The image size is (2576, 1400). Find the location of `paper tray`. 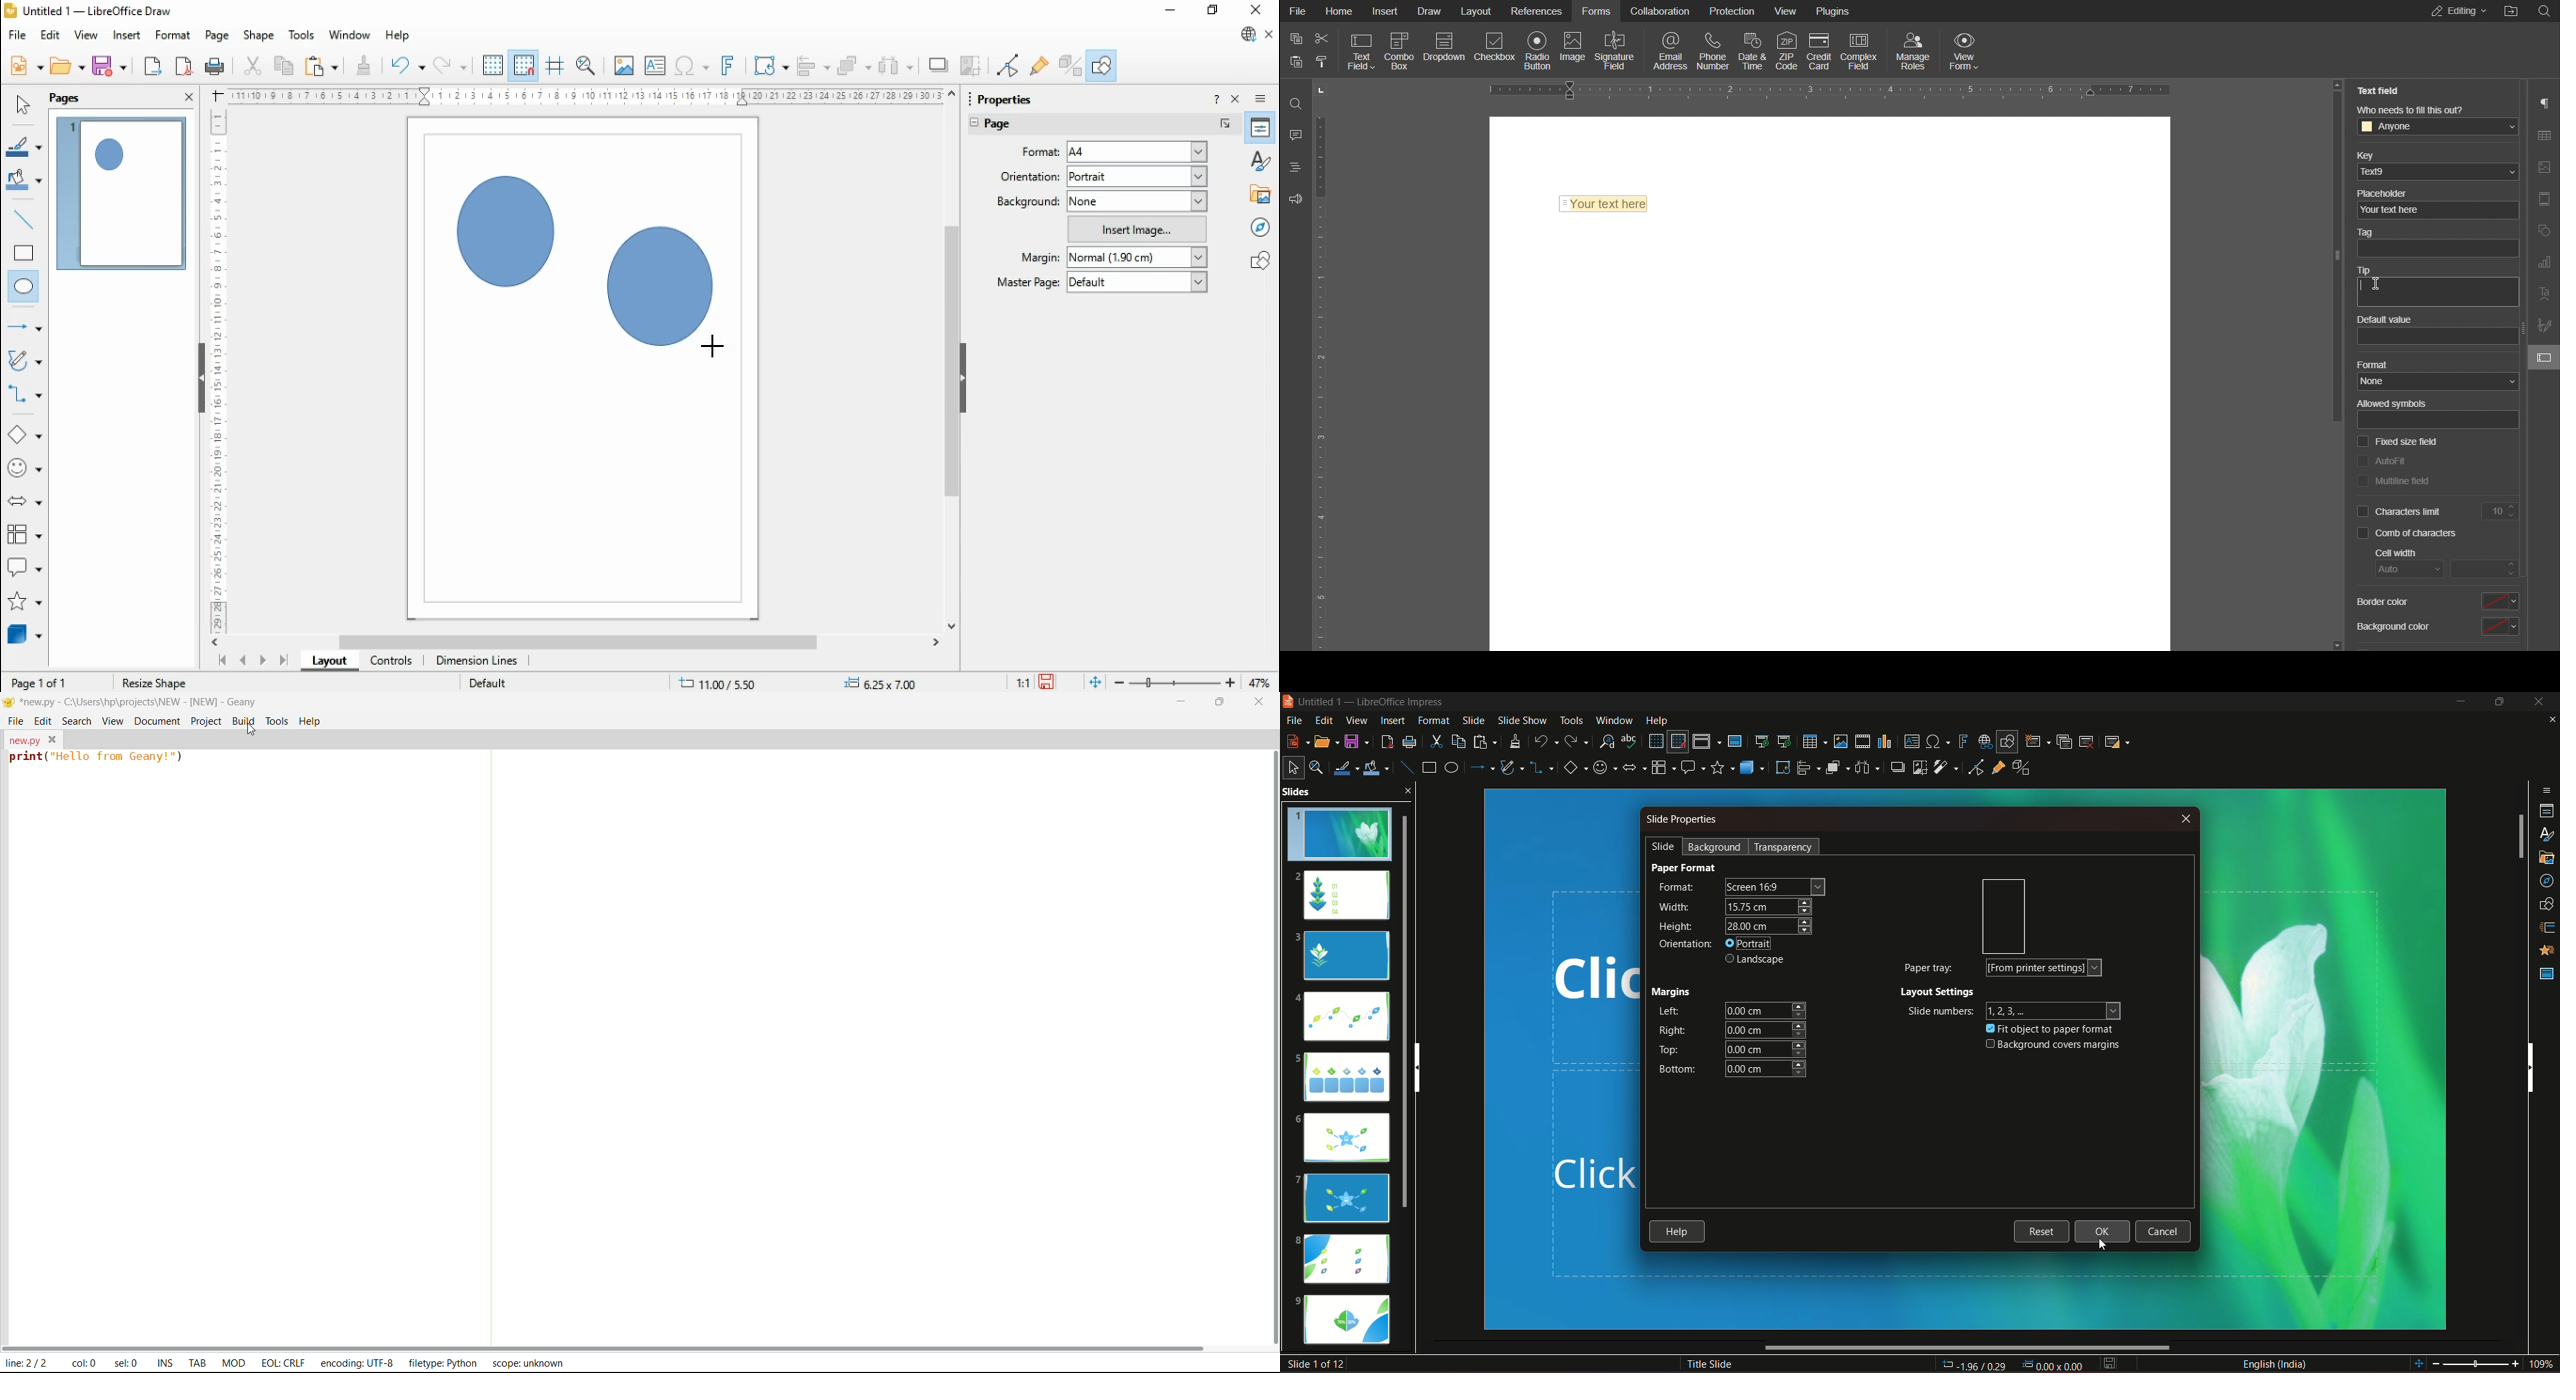

paper tray is located at coordinates (1928, 967).